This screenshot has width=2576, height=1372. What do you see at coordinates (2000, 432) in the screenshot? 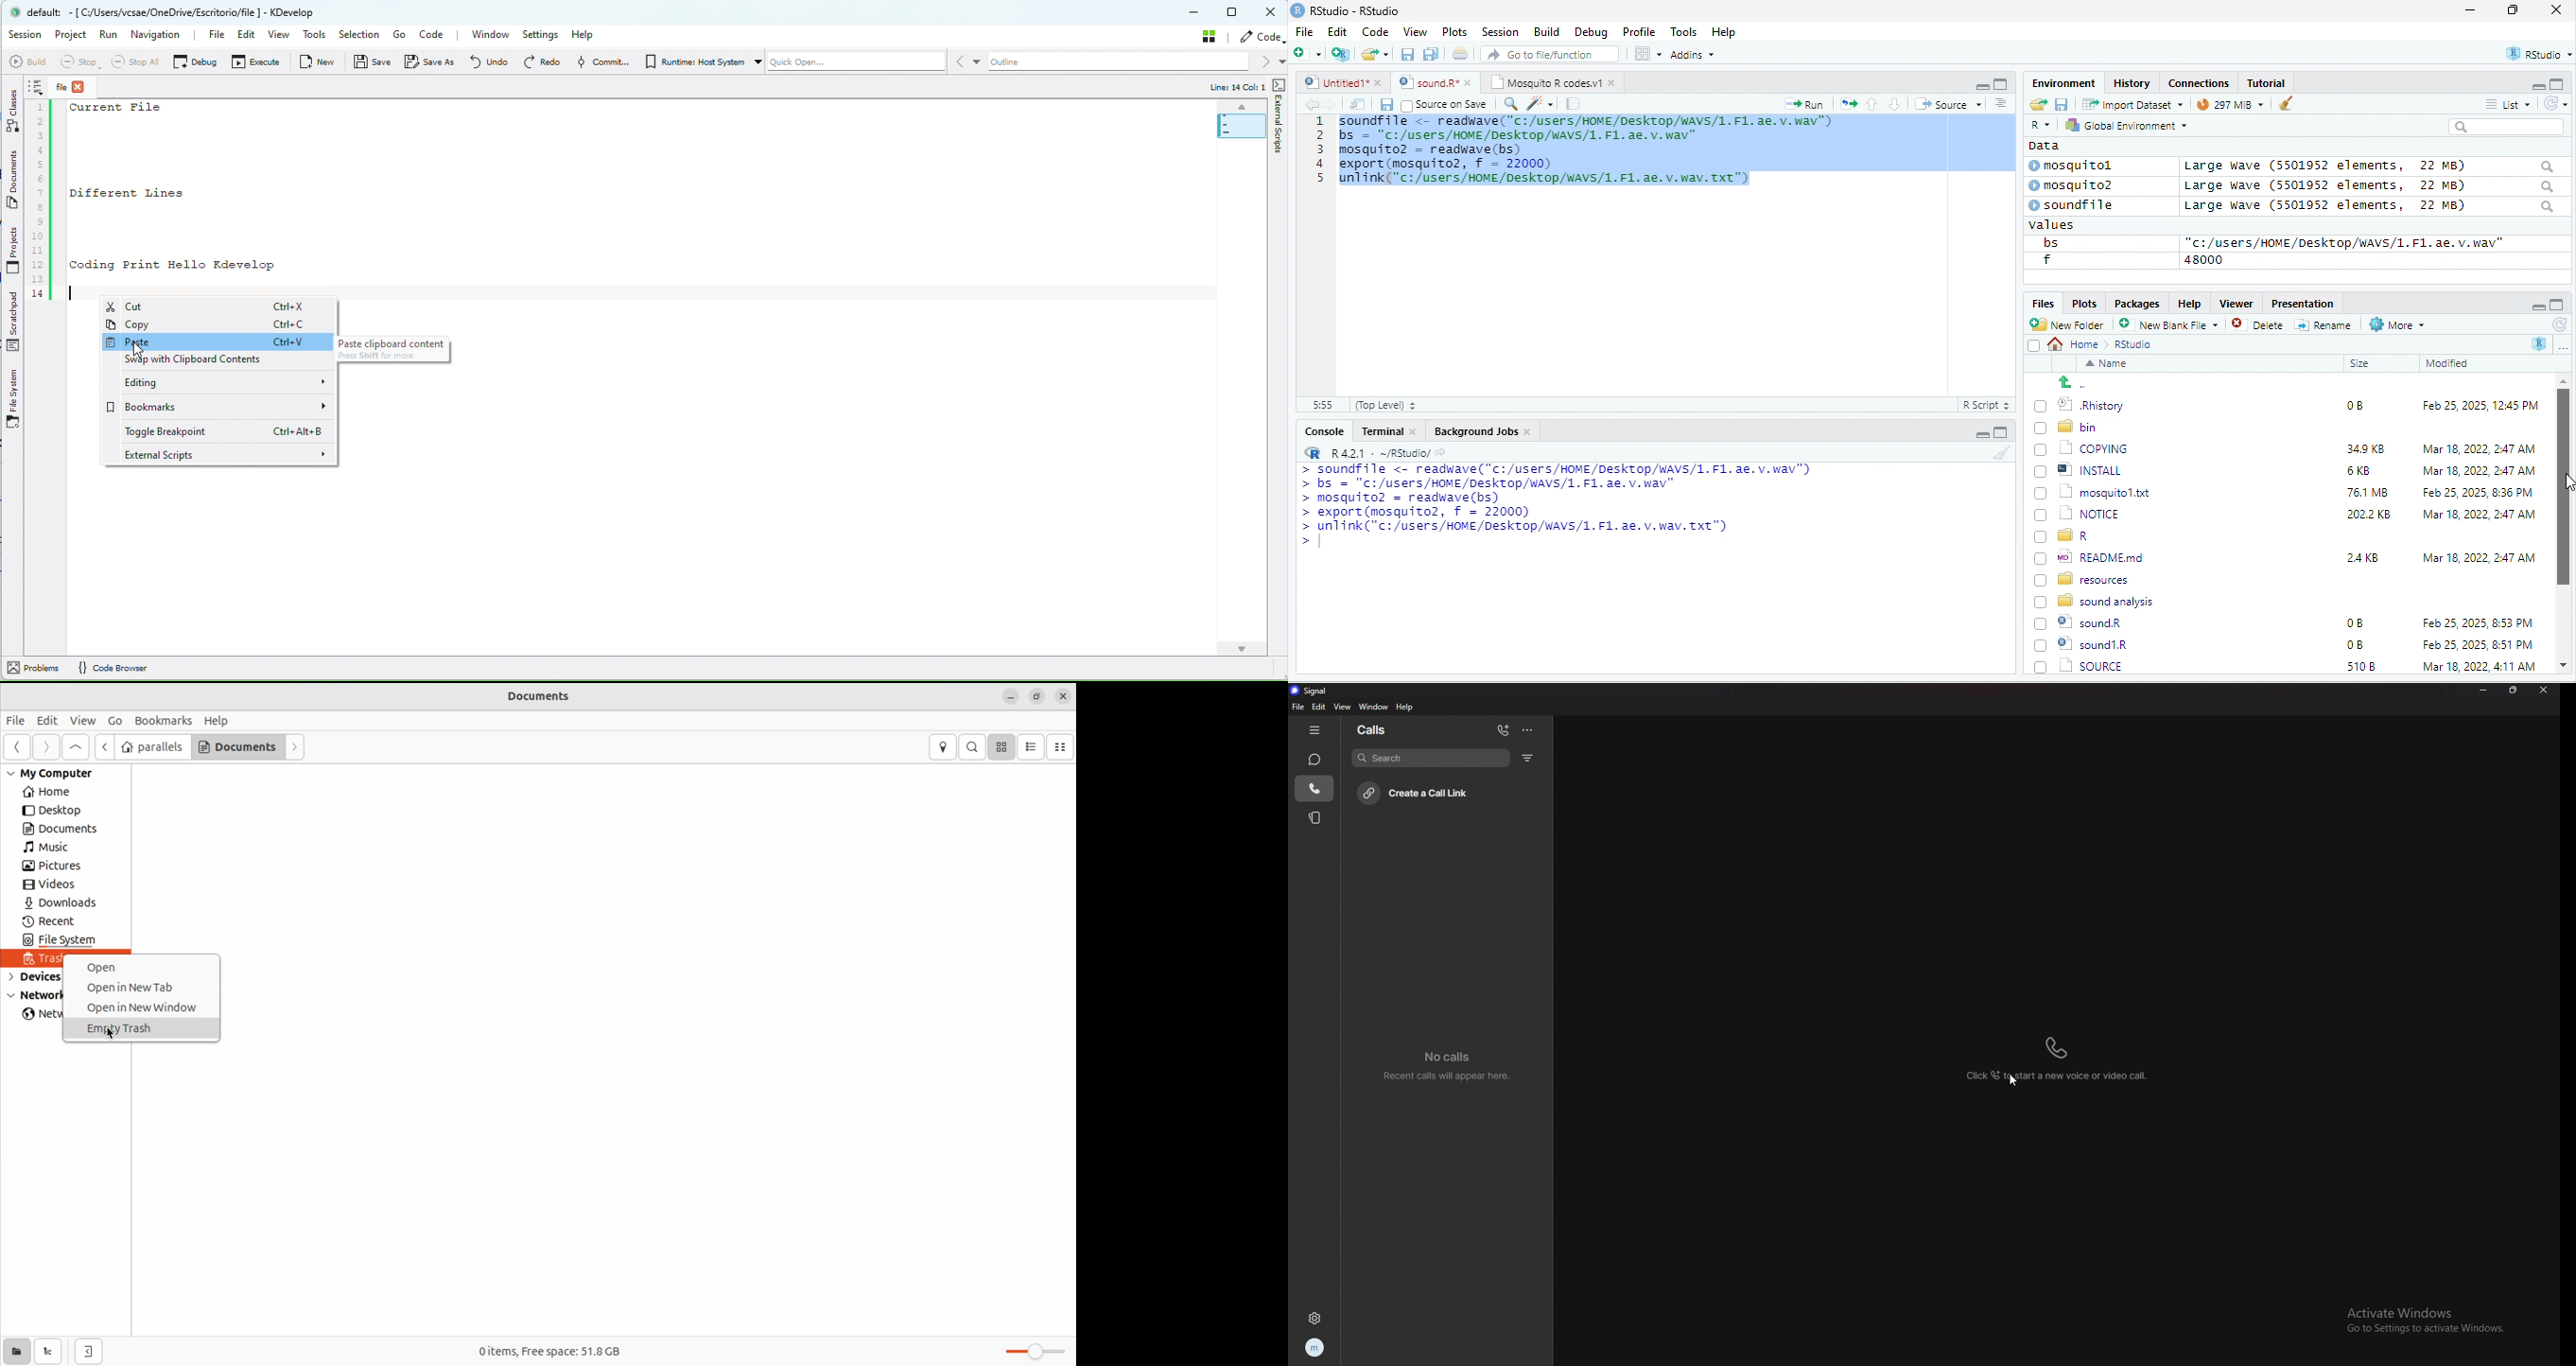
I see `maximize` at bounding box center [2000, 432].